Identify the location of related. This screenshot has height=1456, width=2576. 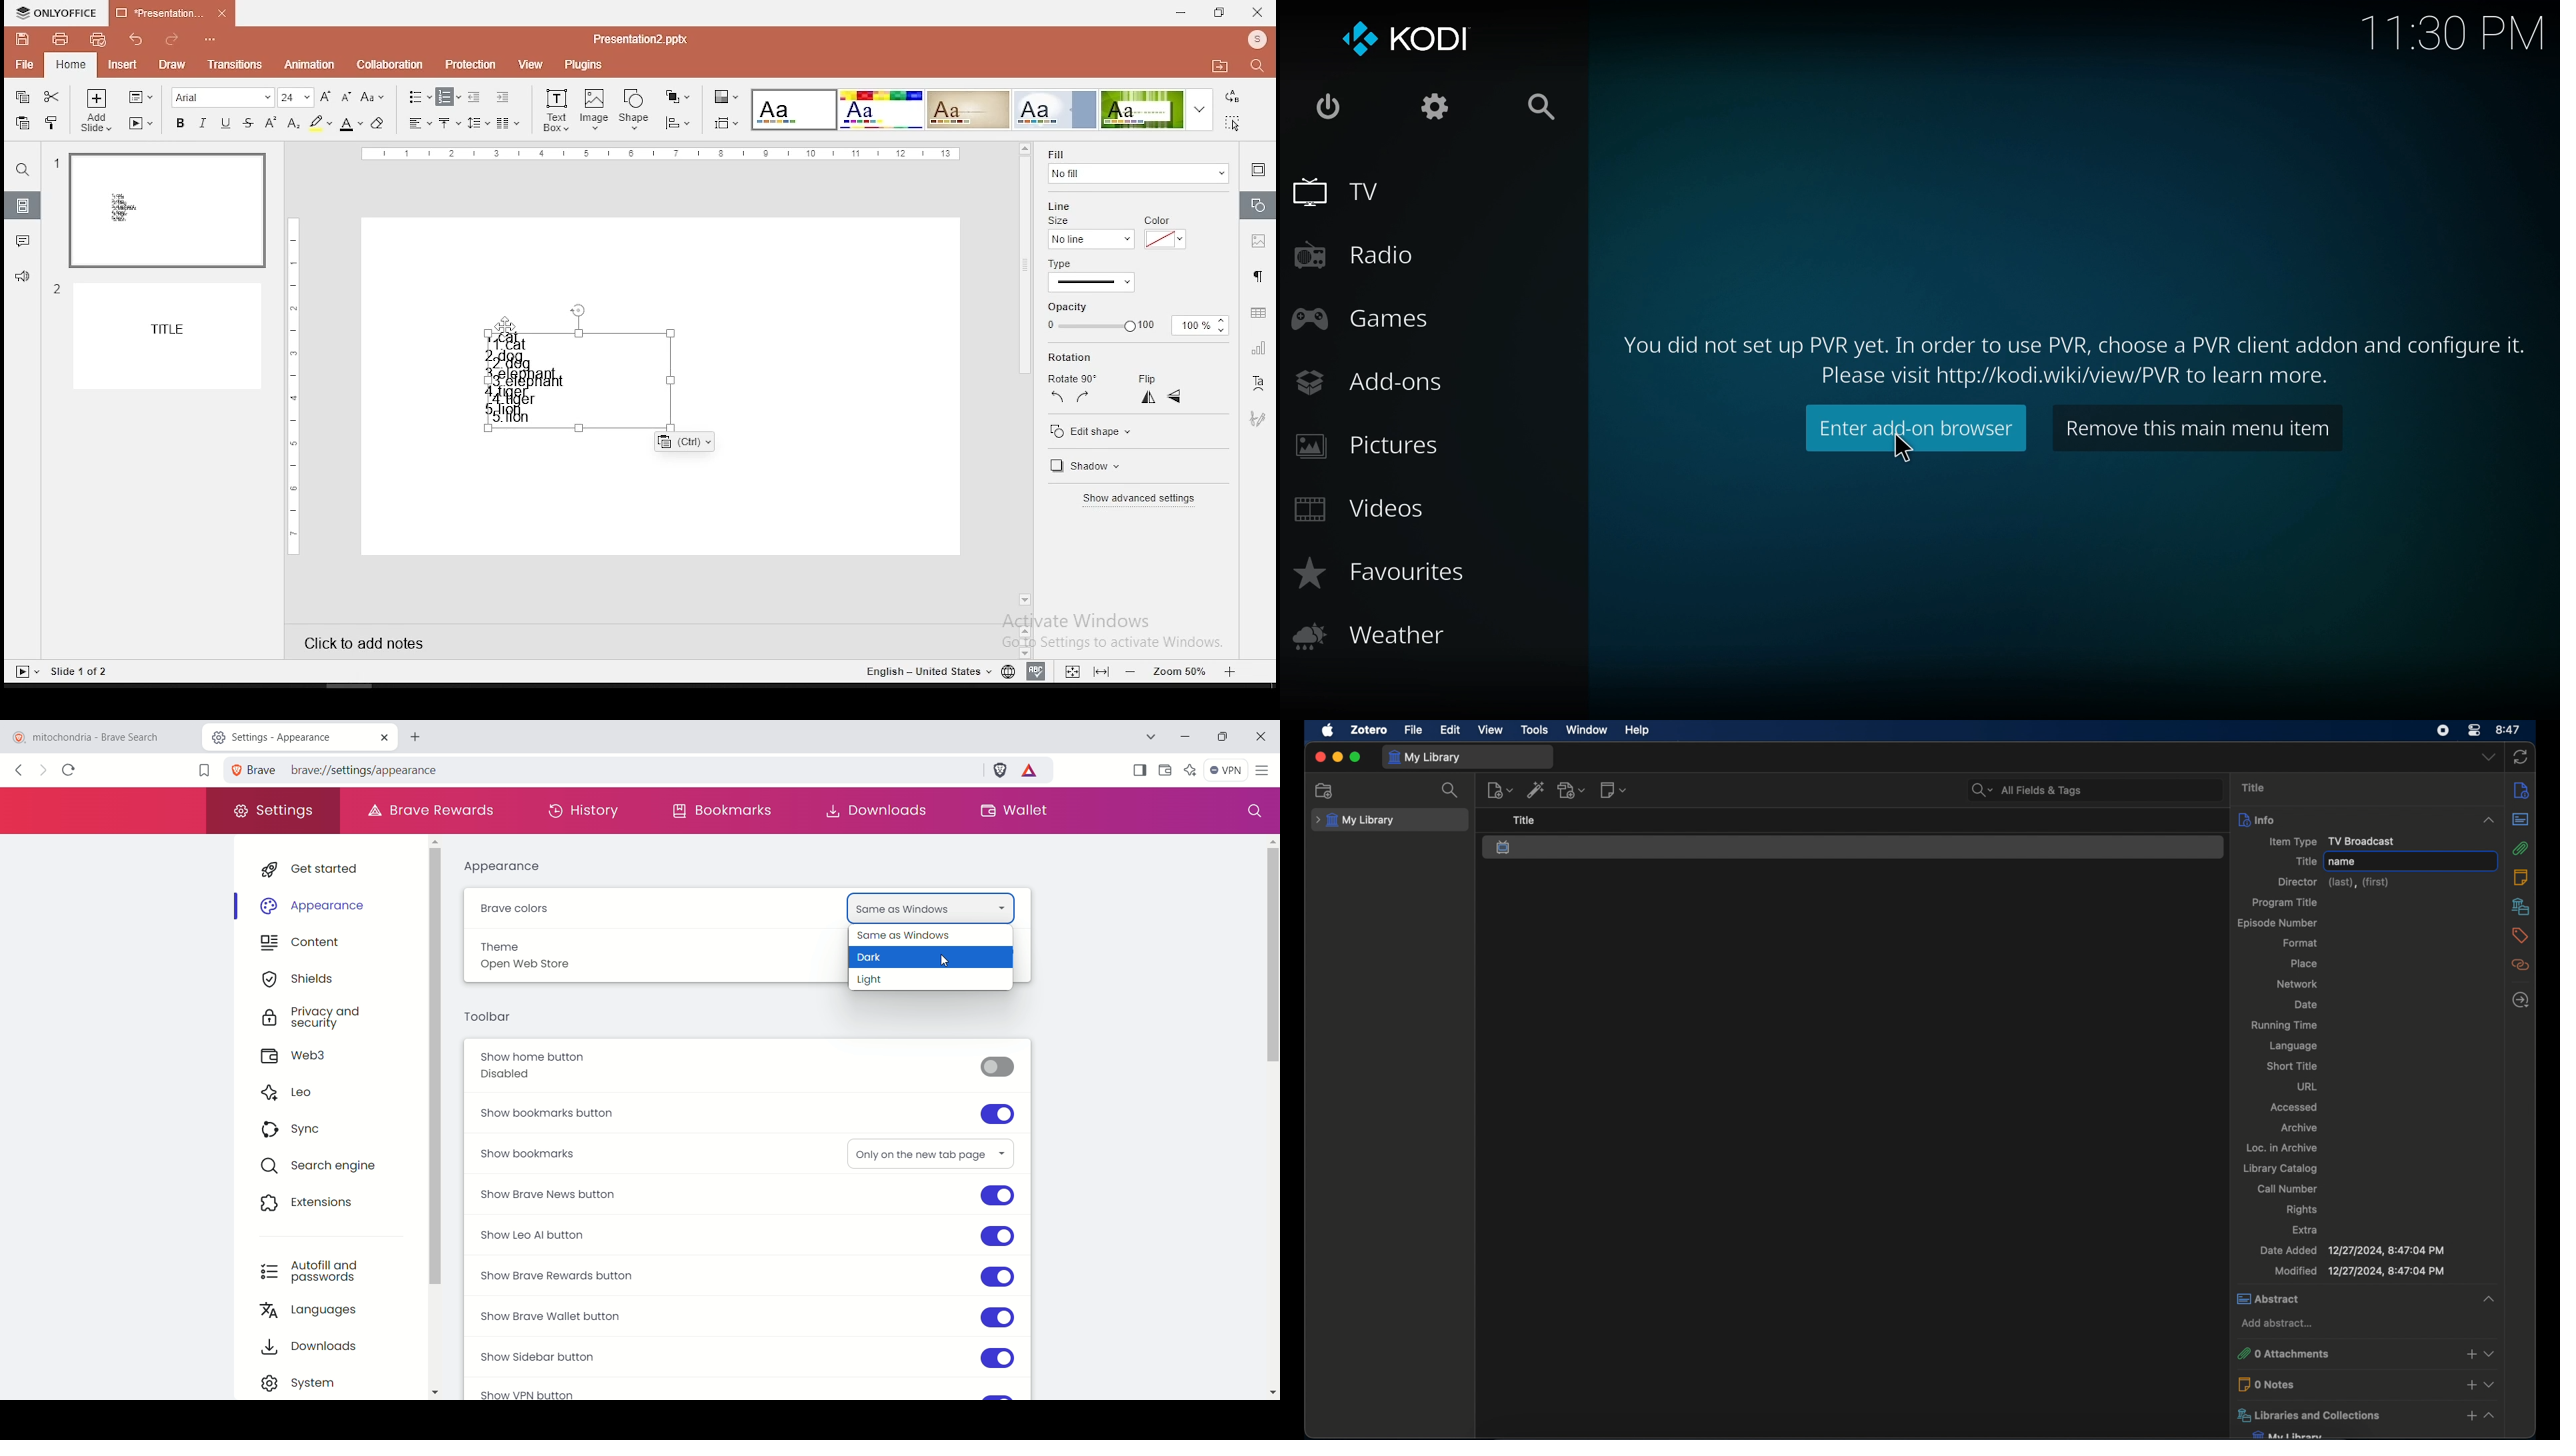
(2521, 965).